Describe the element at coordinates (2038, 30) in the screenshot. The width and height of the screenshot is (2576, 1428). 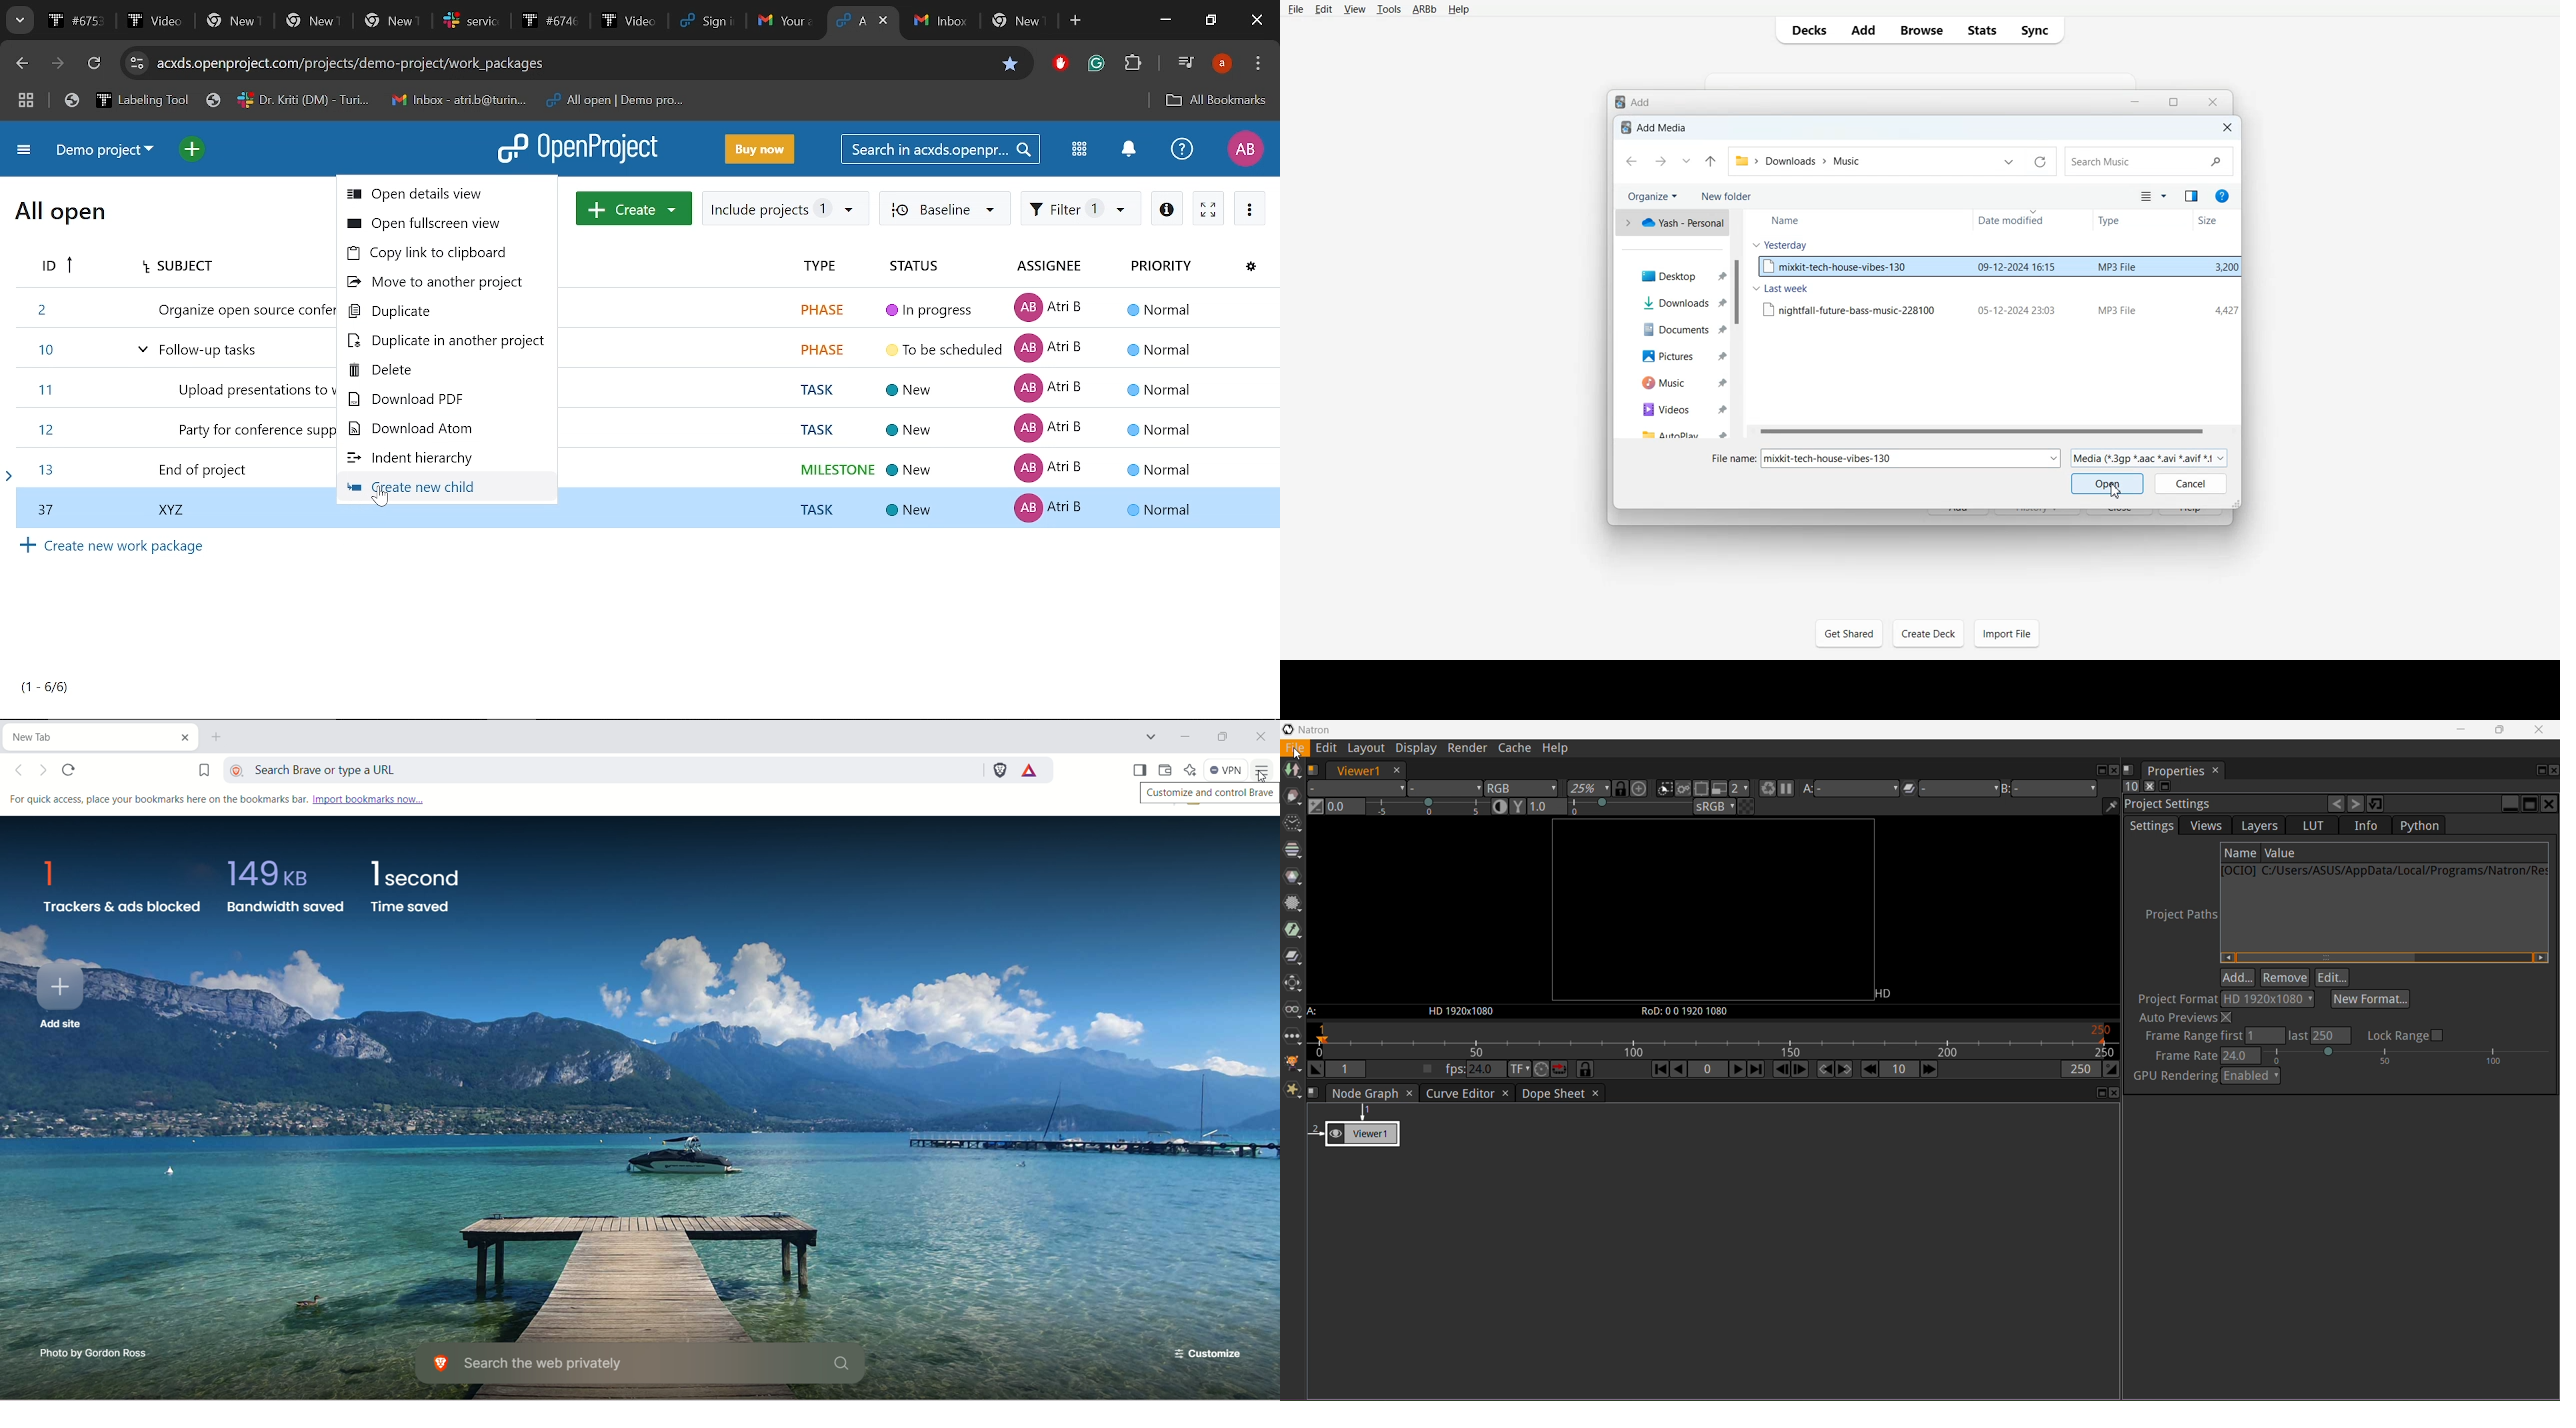
I see `Sync` at that location.